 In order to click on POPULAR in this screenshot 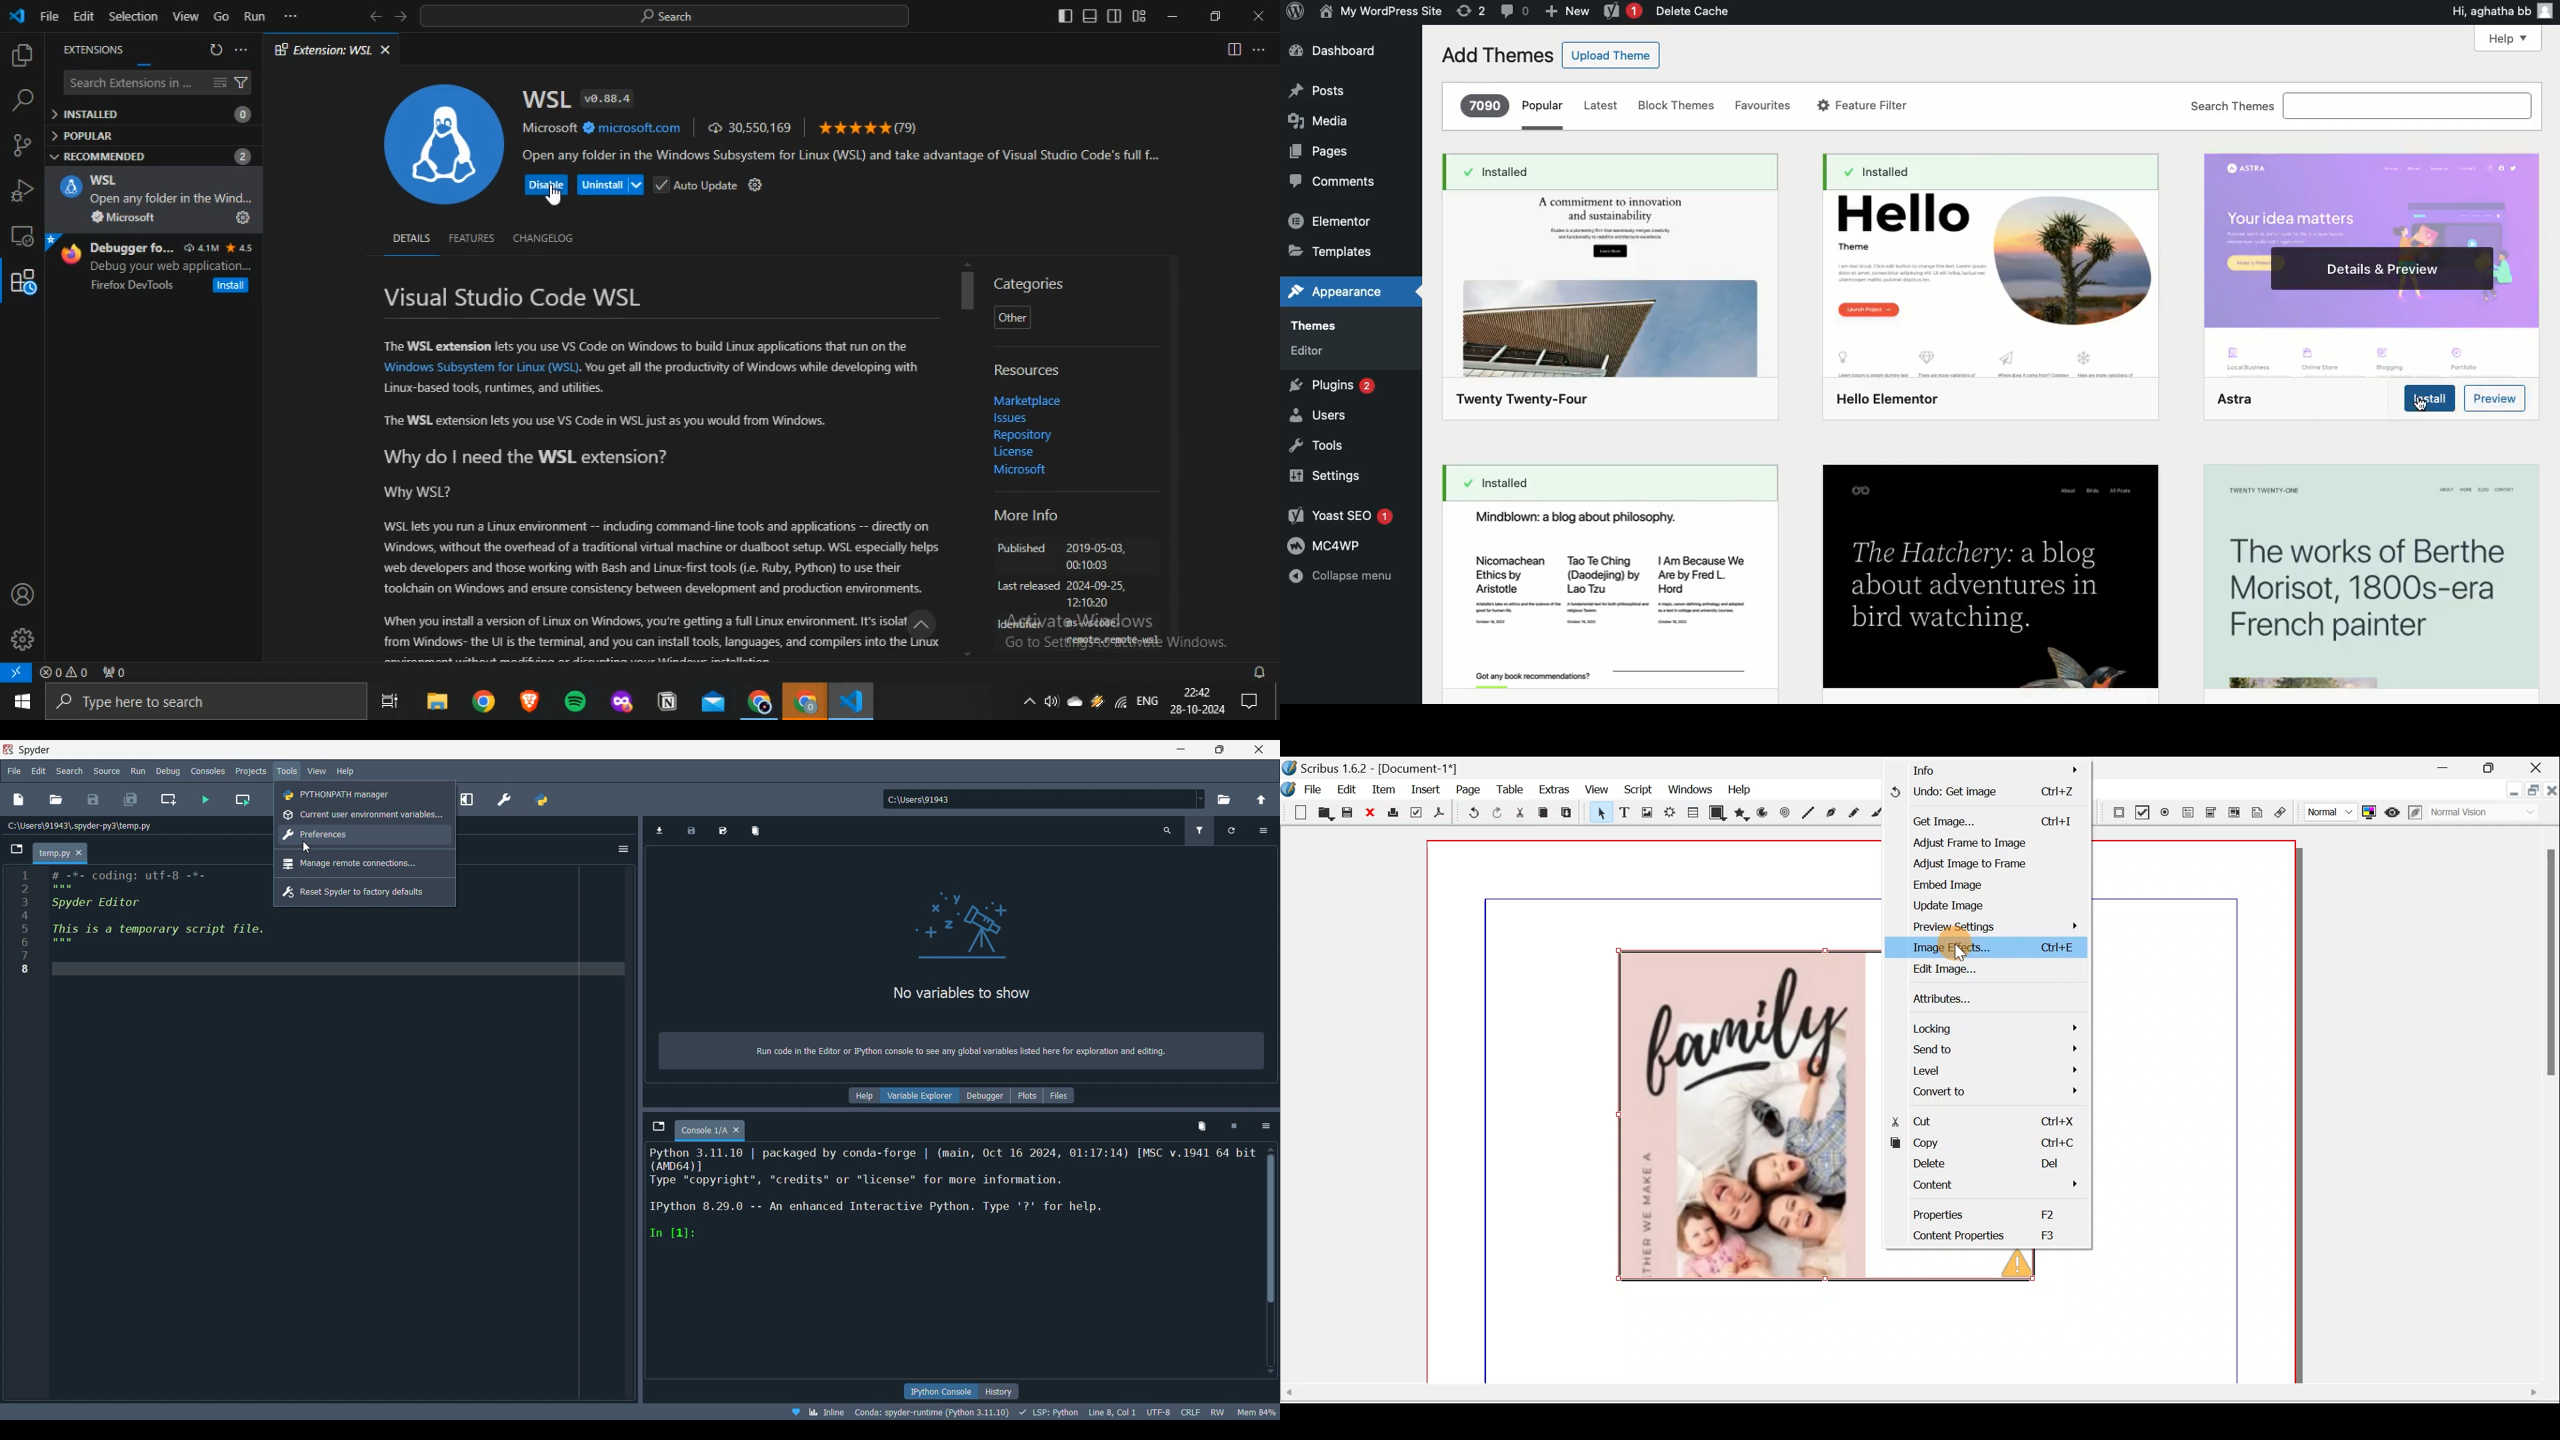, I will do `click(88, 135)`.